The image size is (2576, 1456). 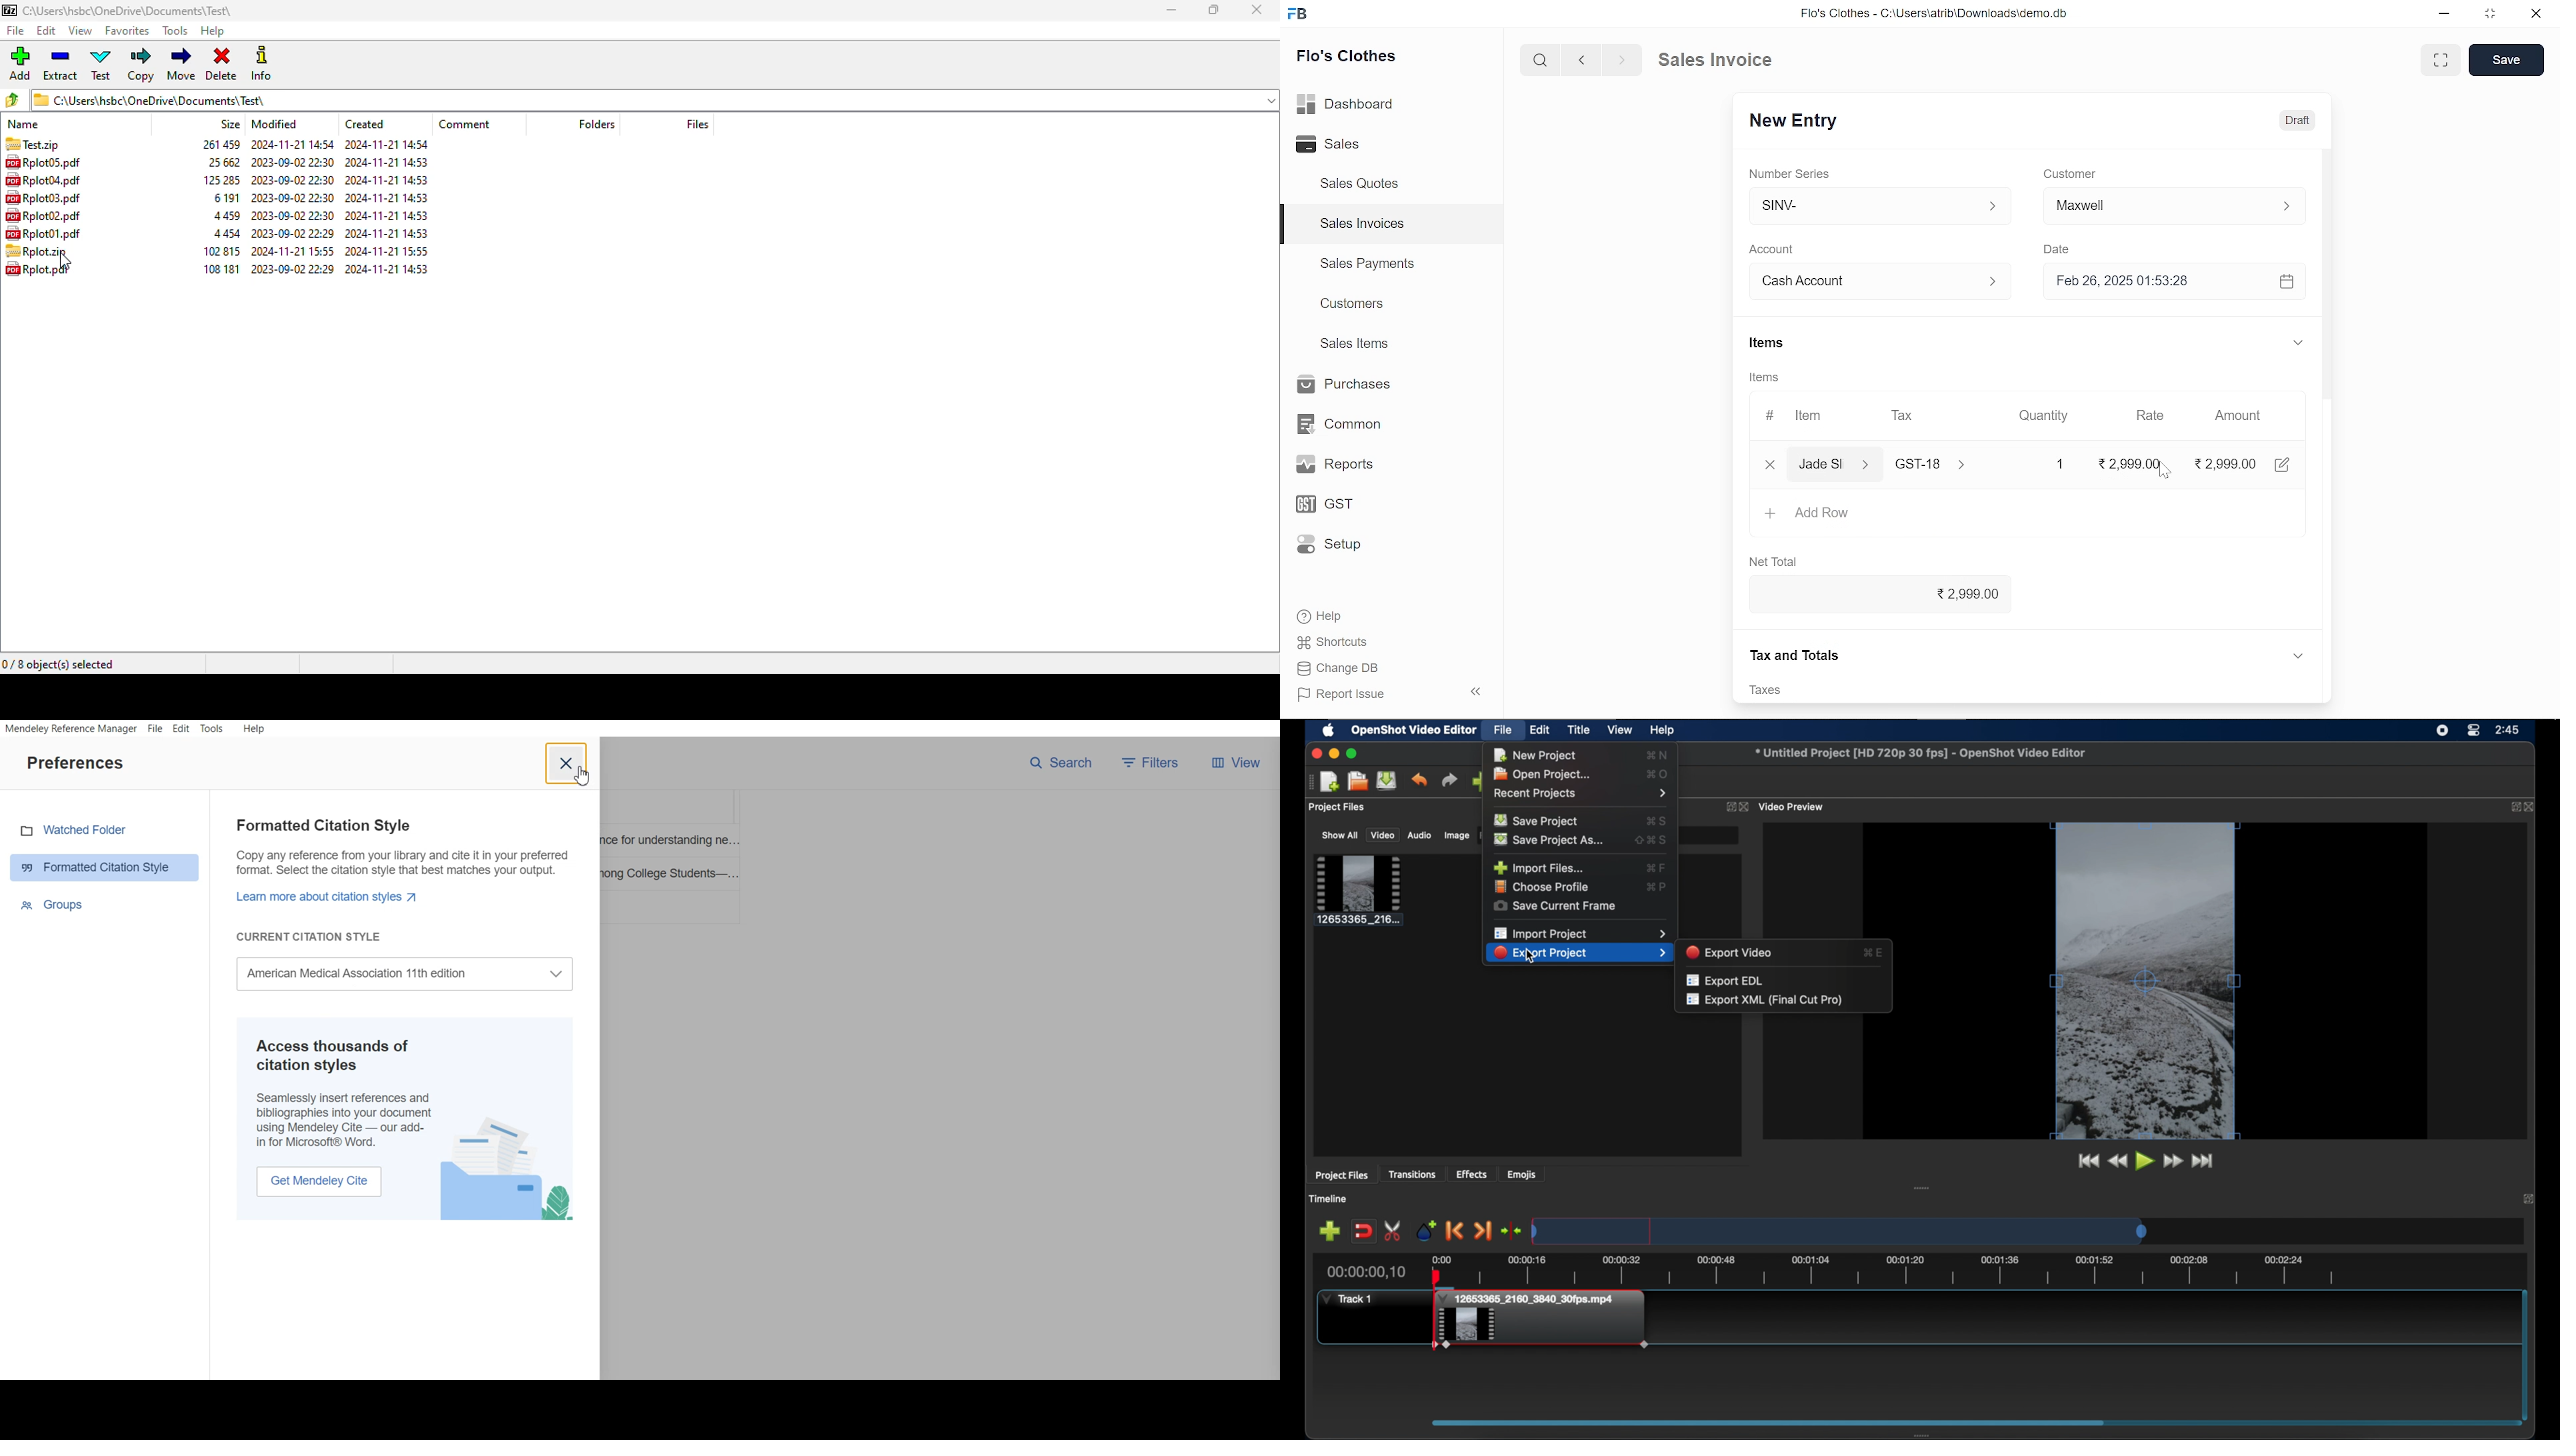 I want to click on open project, so click(x=1358, y=781).